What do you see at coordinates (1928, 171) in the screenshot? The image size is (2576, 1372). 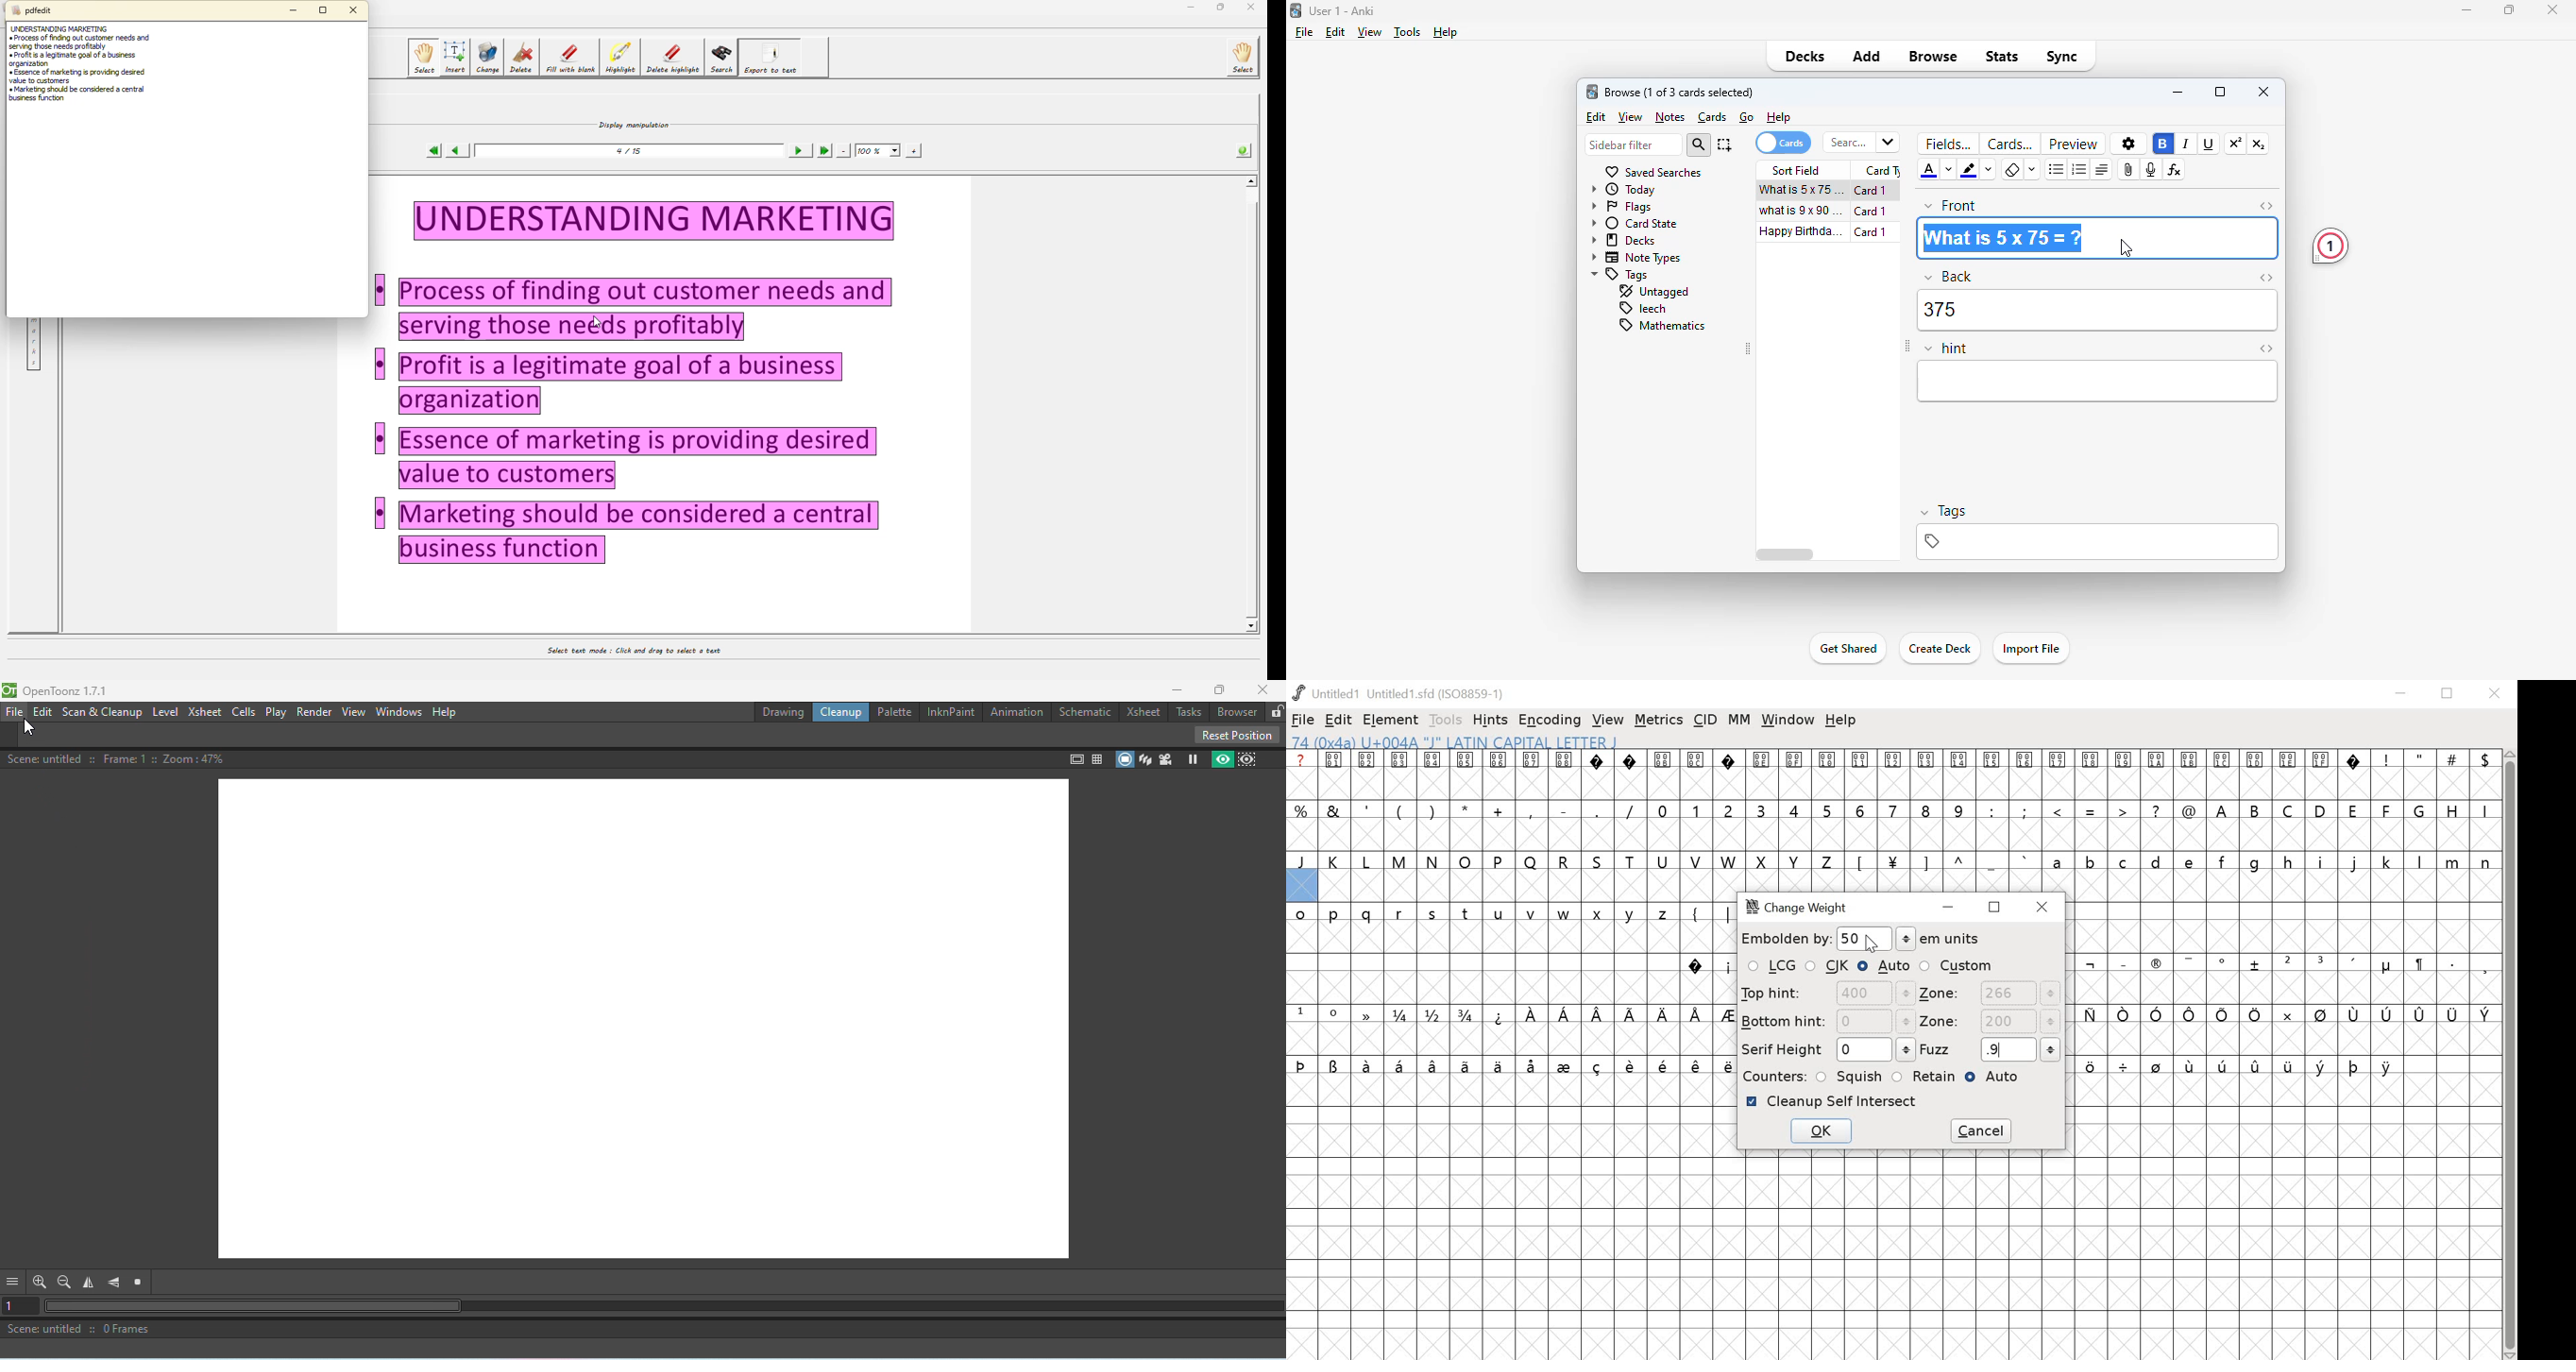 I see `text color` at bounding box center [1928, 171].